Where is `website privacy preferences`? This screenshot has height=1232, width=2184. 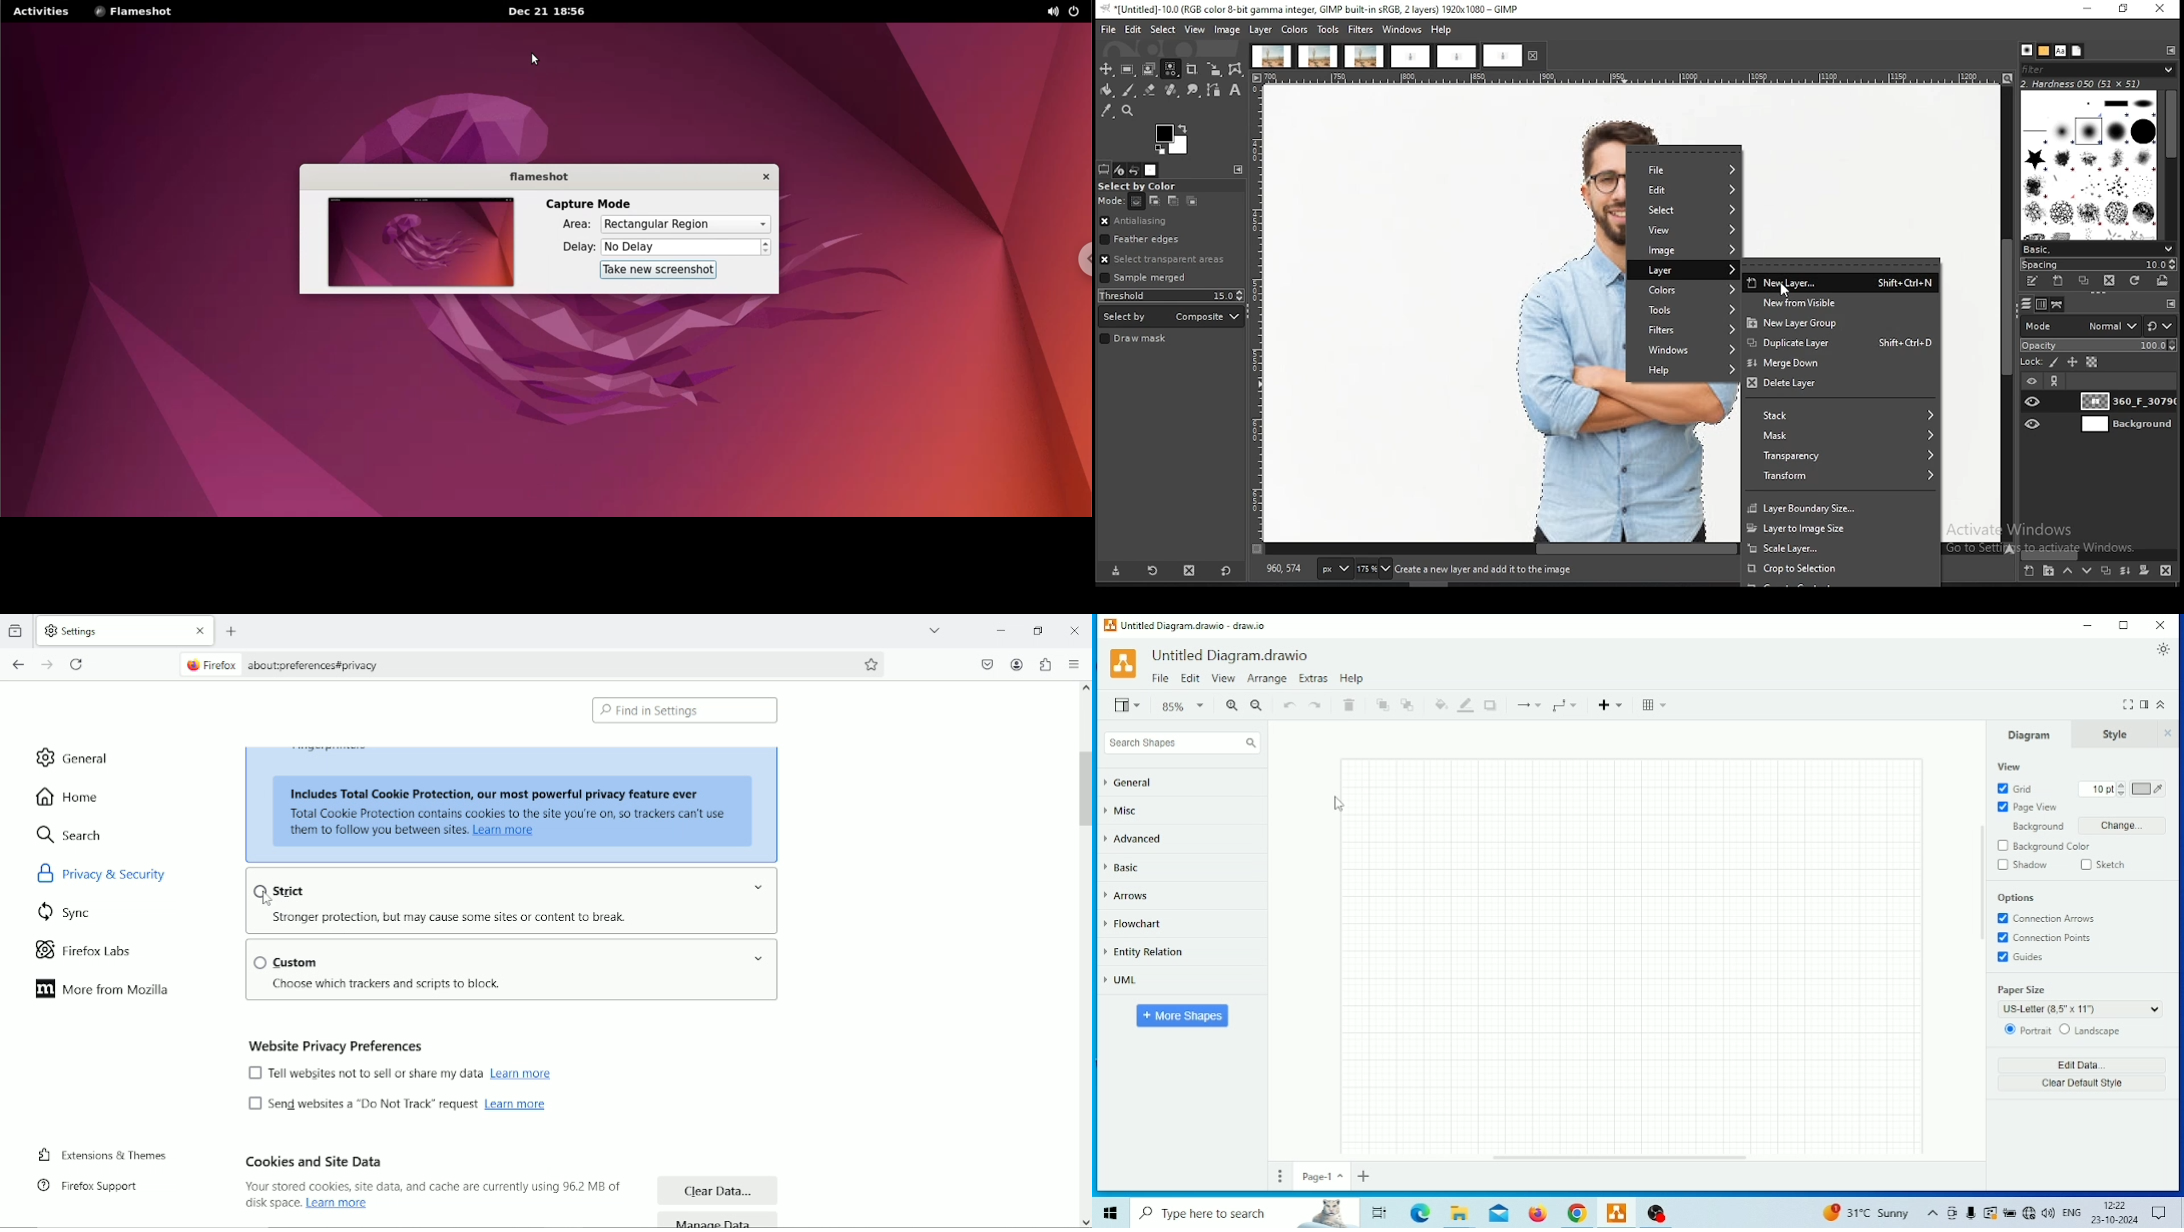
website privacy preferences is located at coordinates (336, 1046).